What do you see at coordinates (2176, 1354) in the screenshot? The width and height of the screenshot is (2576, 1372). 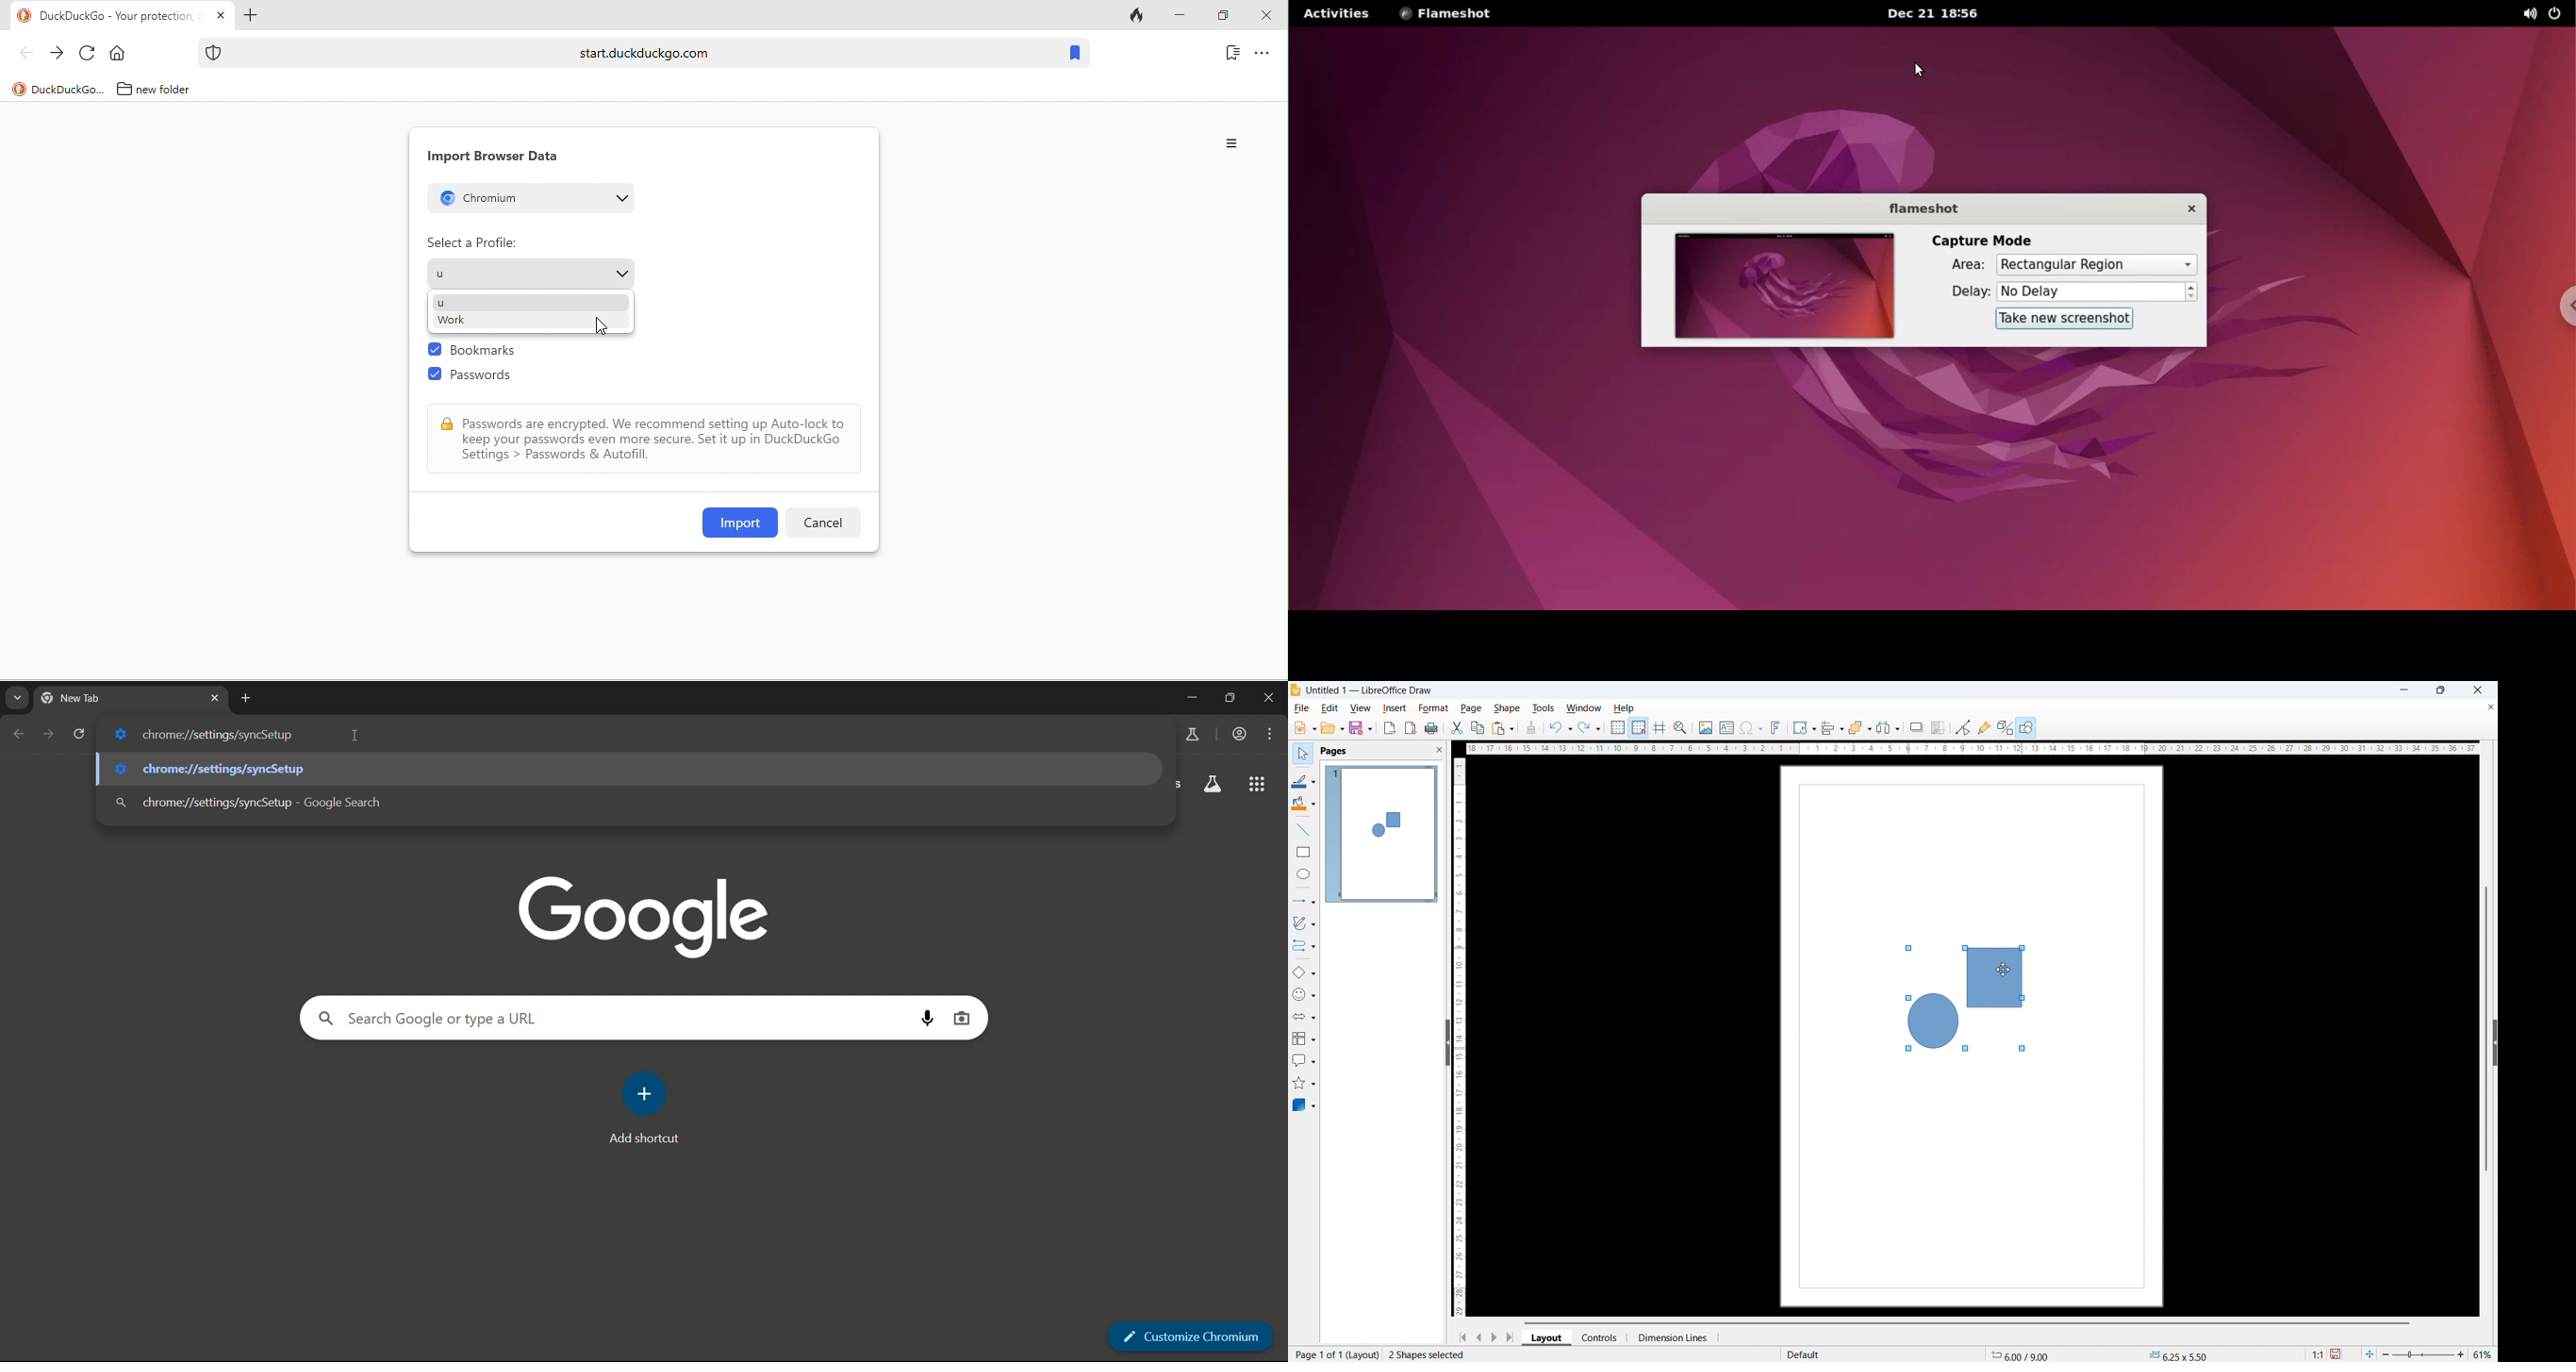 I see `object dimension` at bounding box center [2176, 1354].